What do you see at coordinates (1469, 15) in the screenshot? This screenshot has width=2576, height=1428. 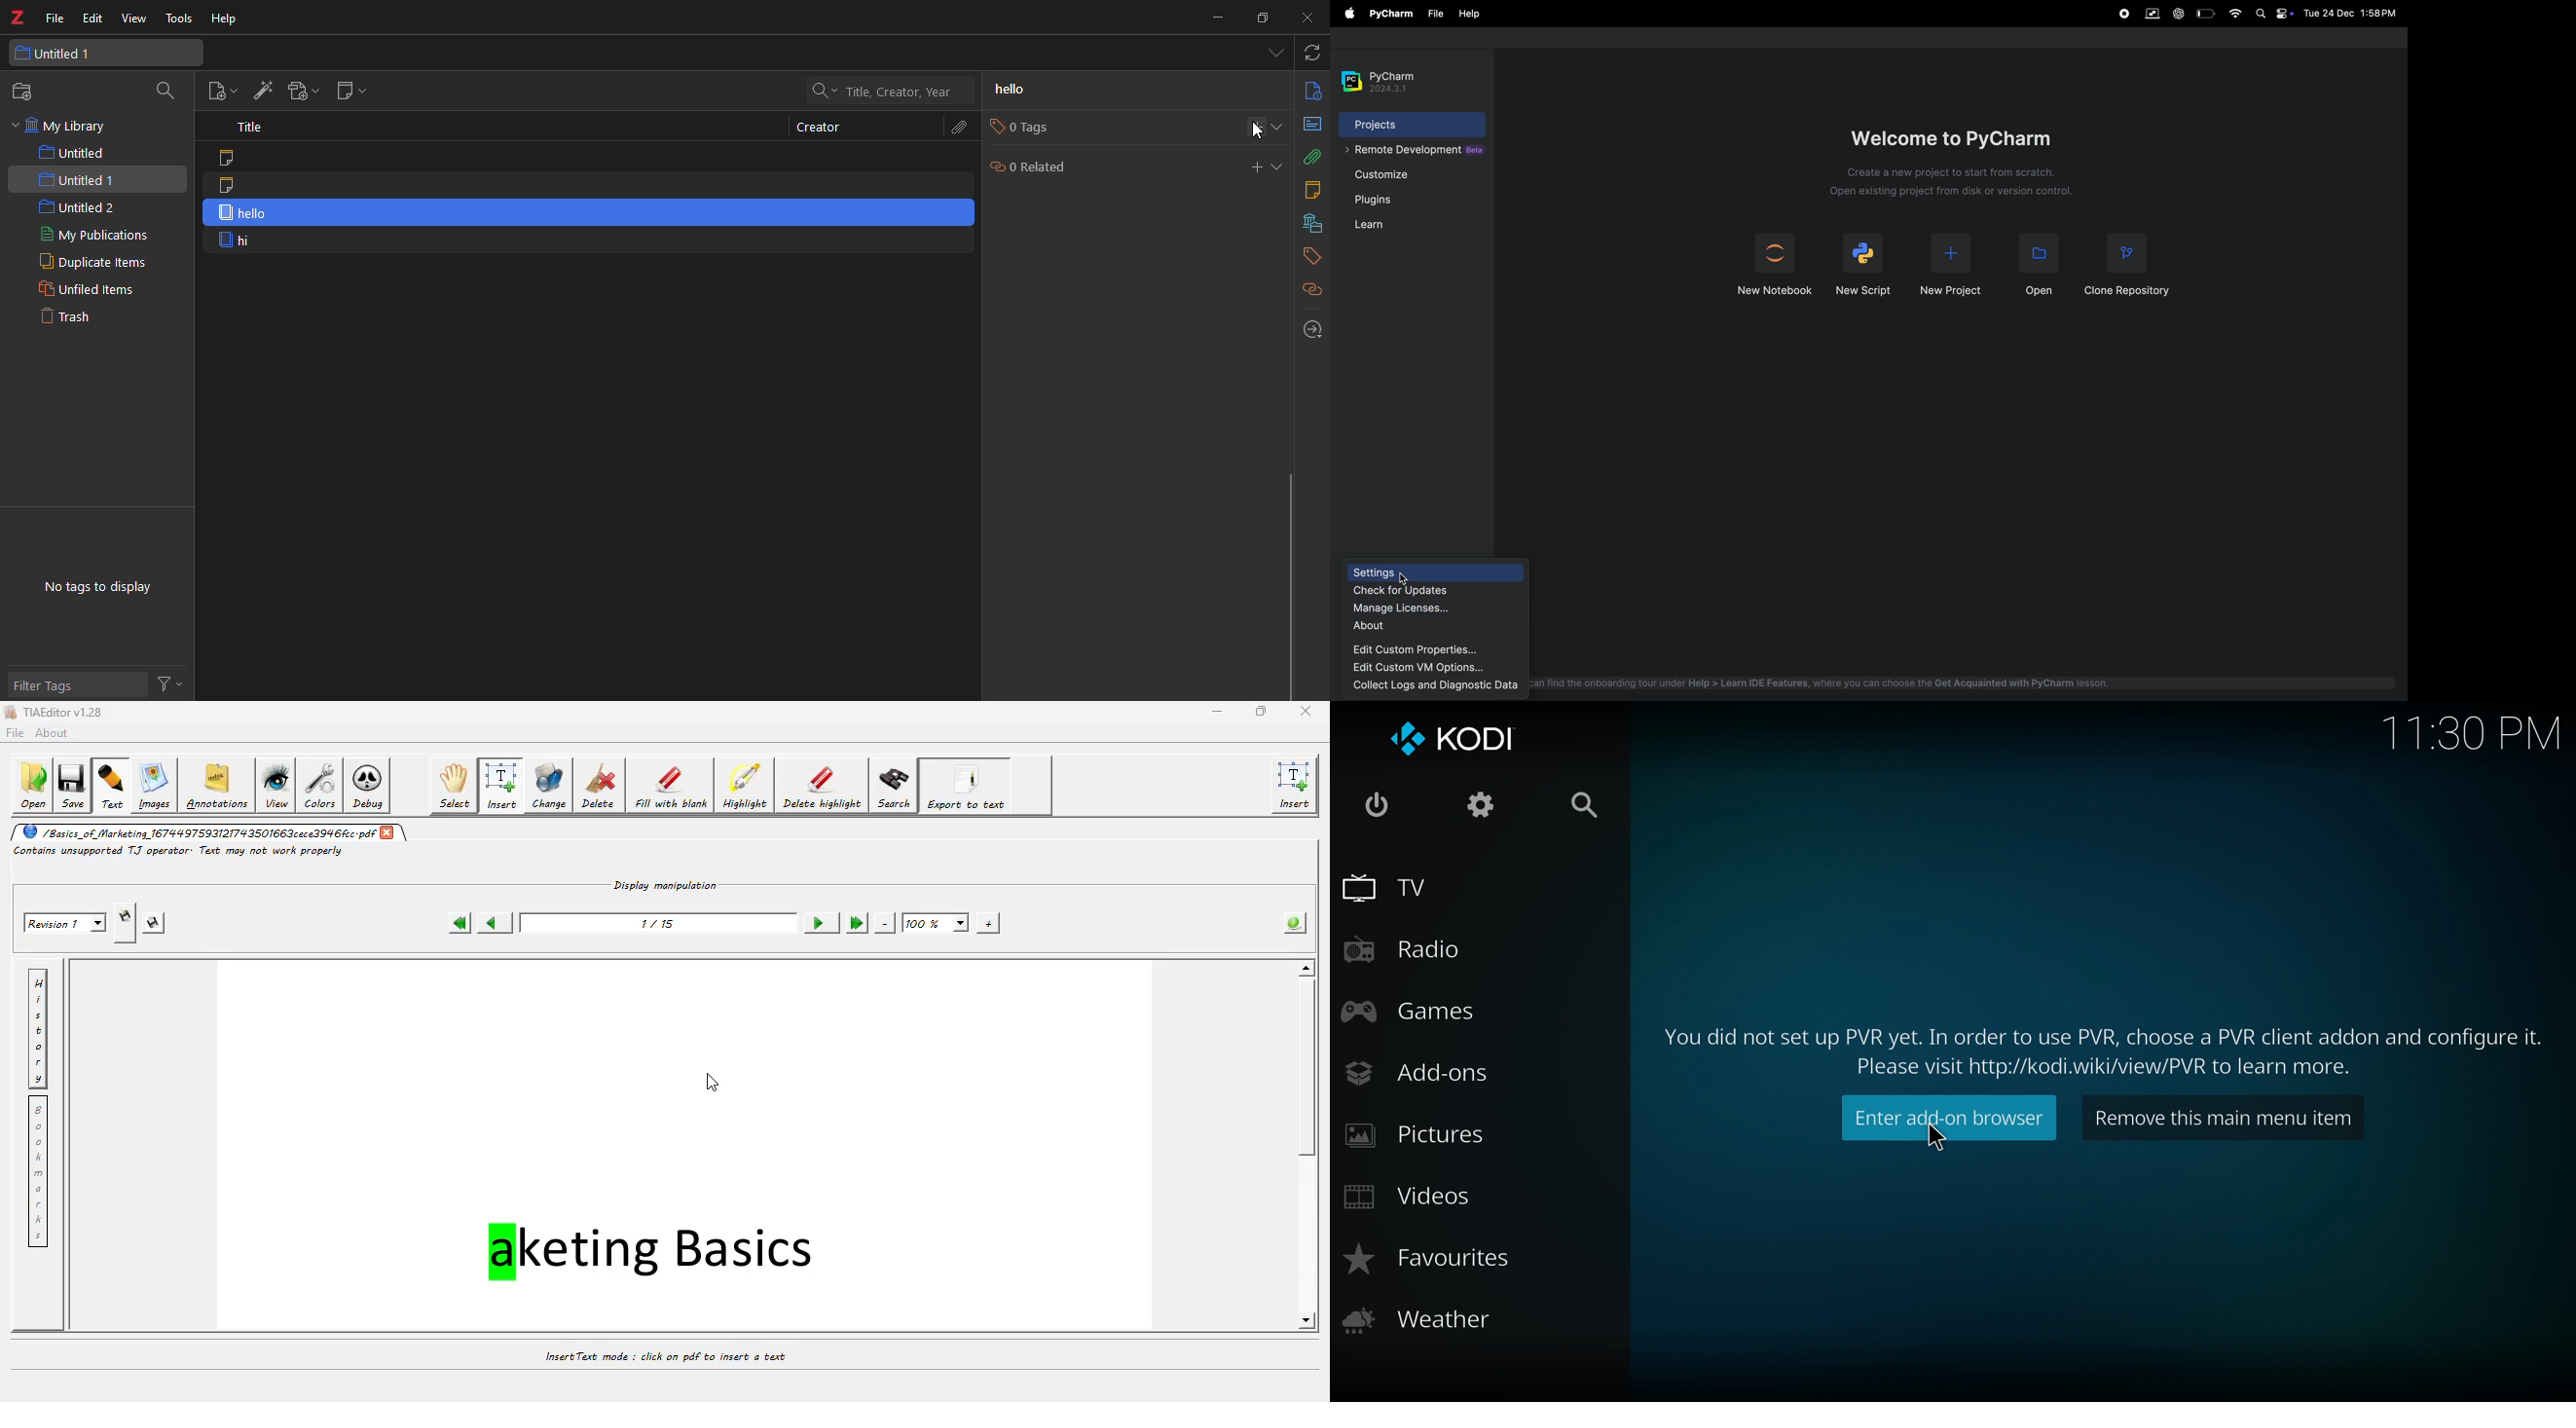 I see `file` at bounding box center [1469, 15].